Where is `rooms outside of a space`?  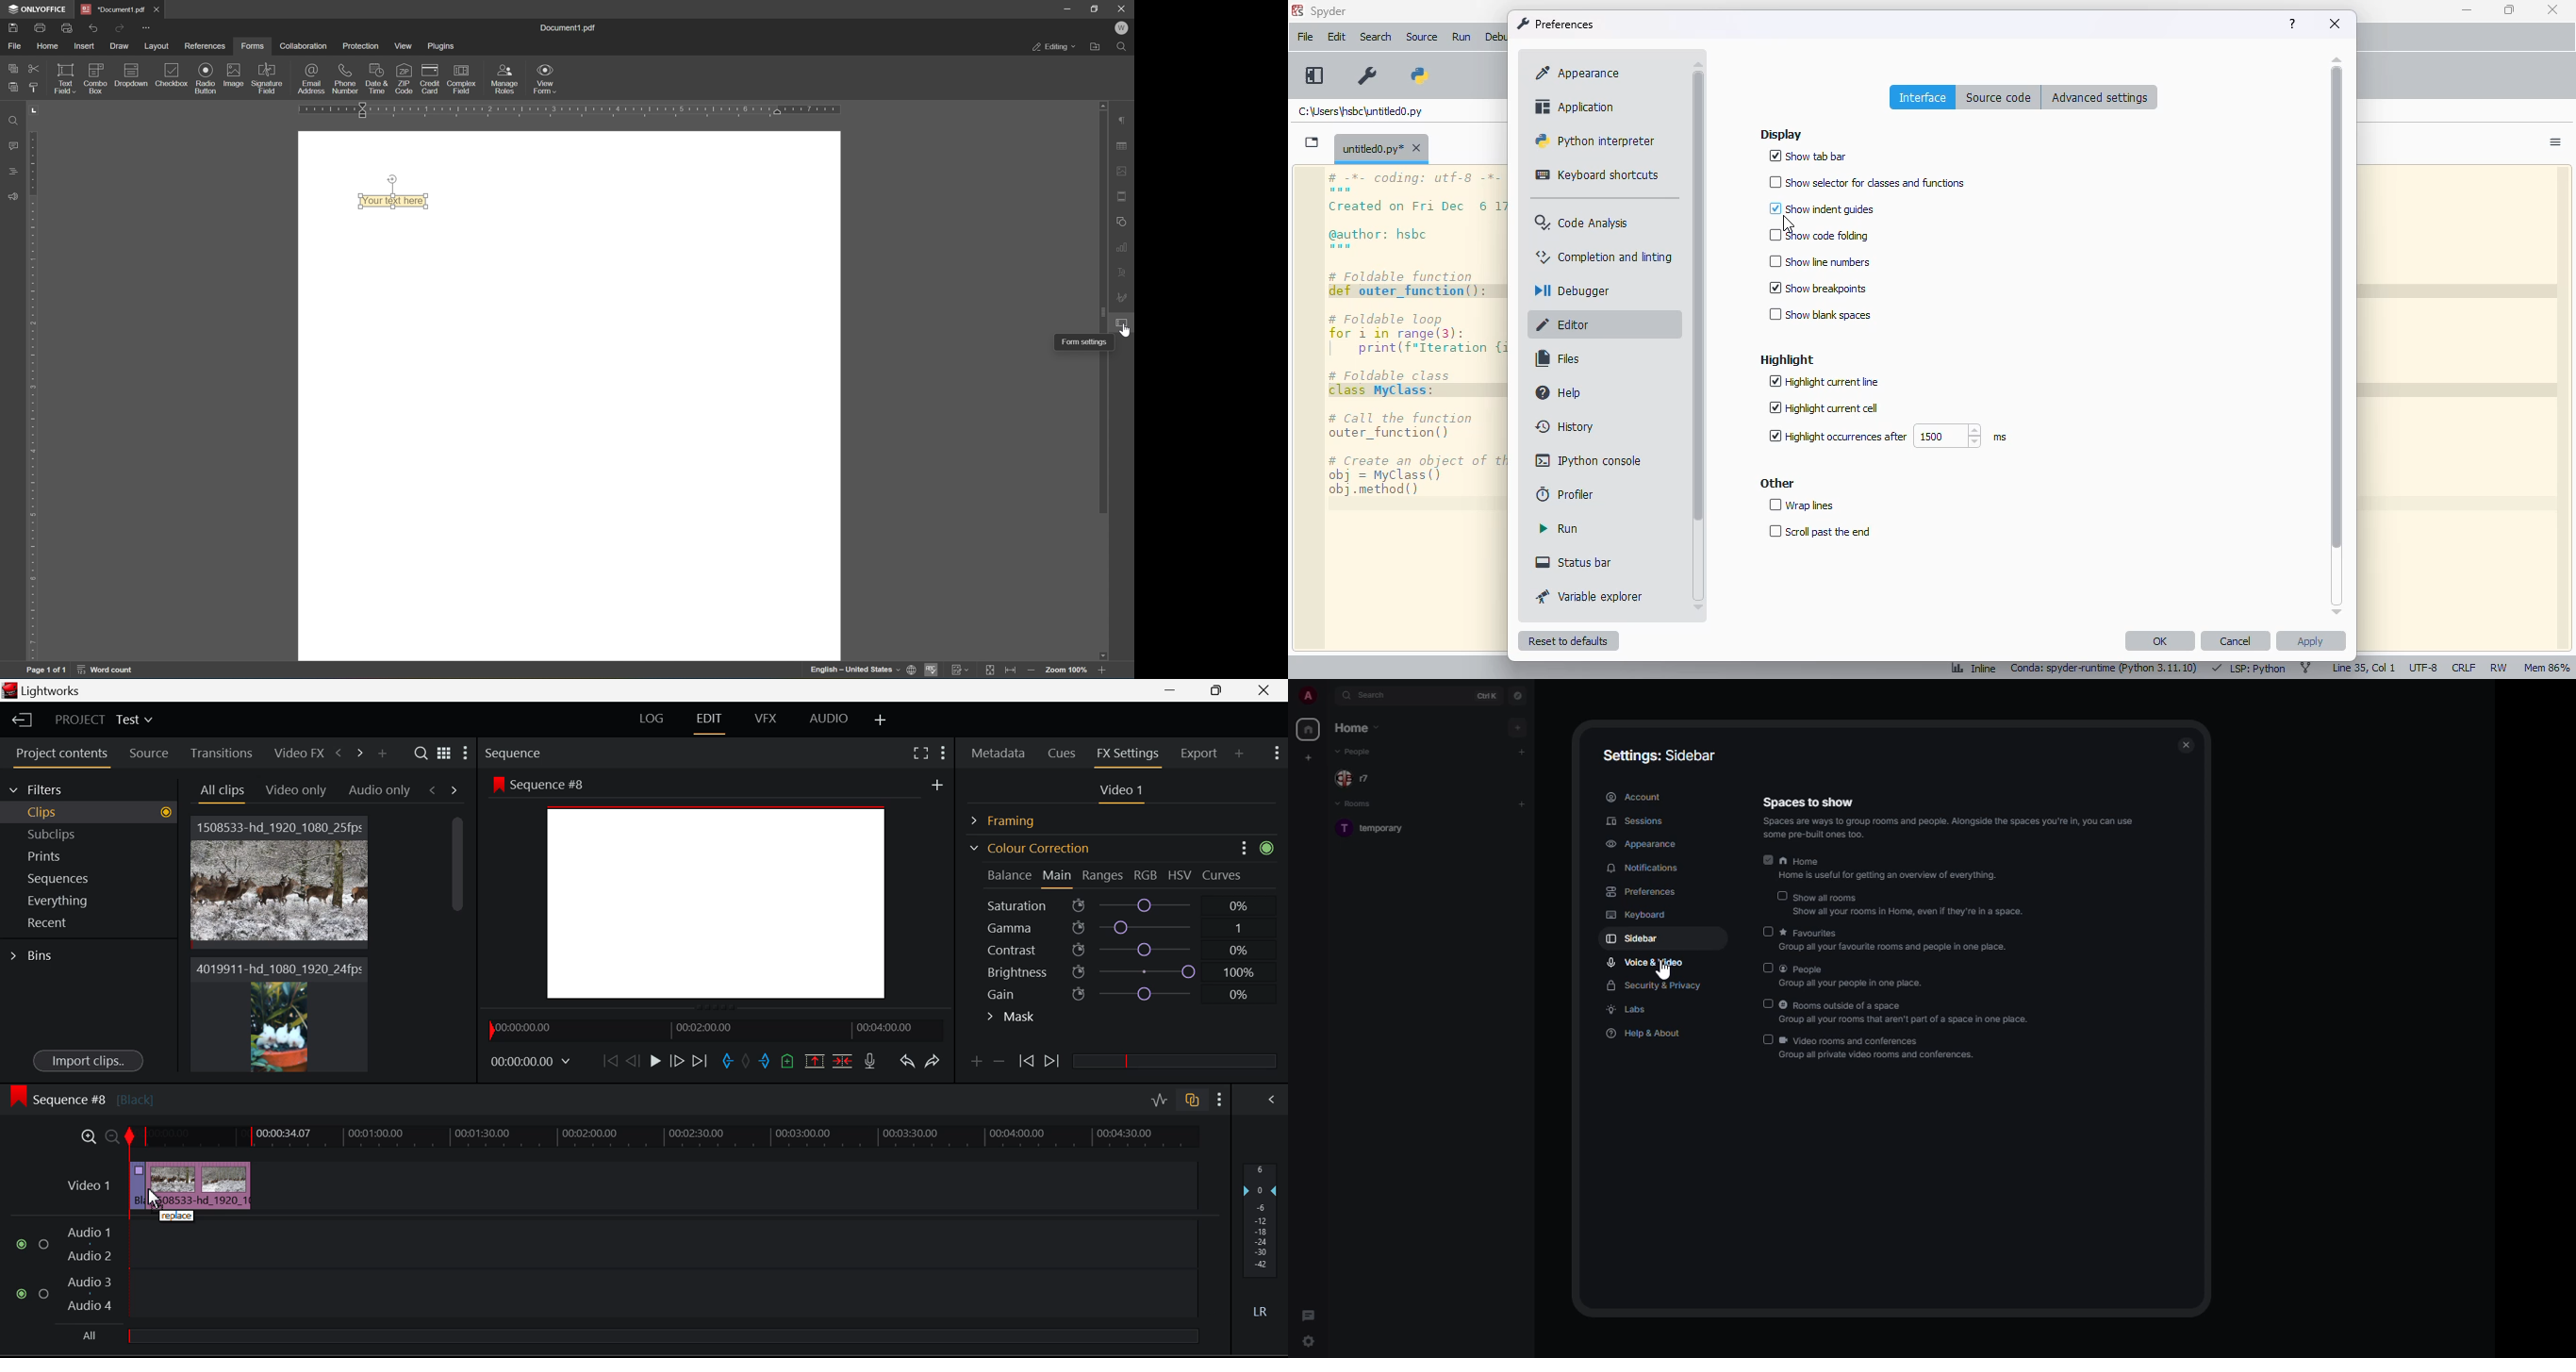
rooms outside of a space is located at coordinates (1909, 1013).